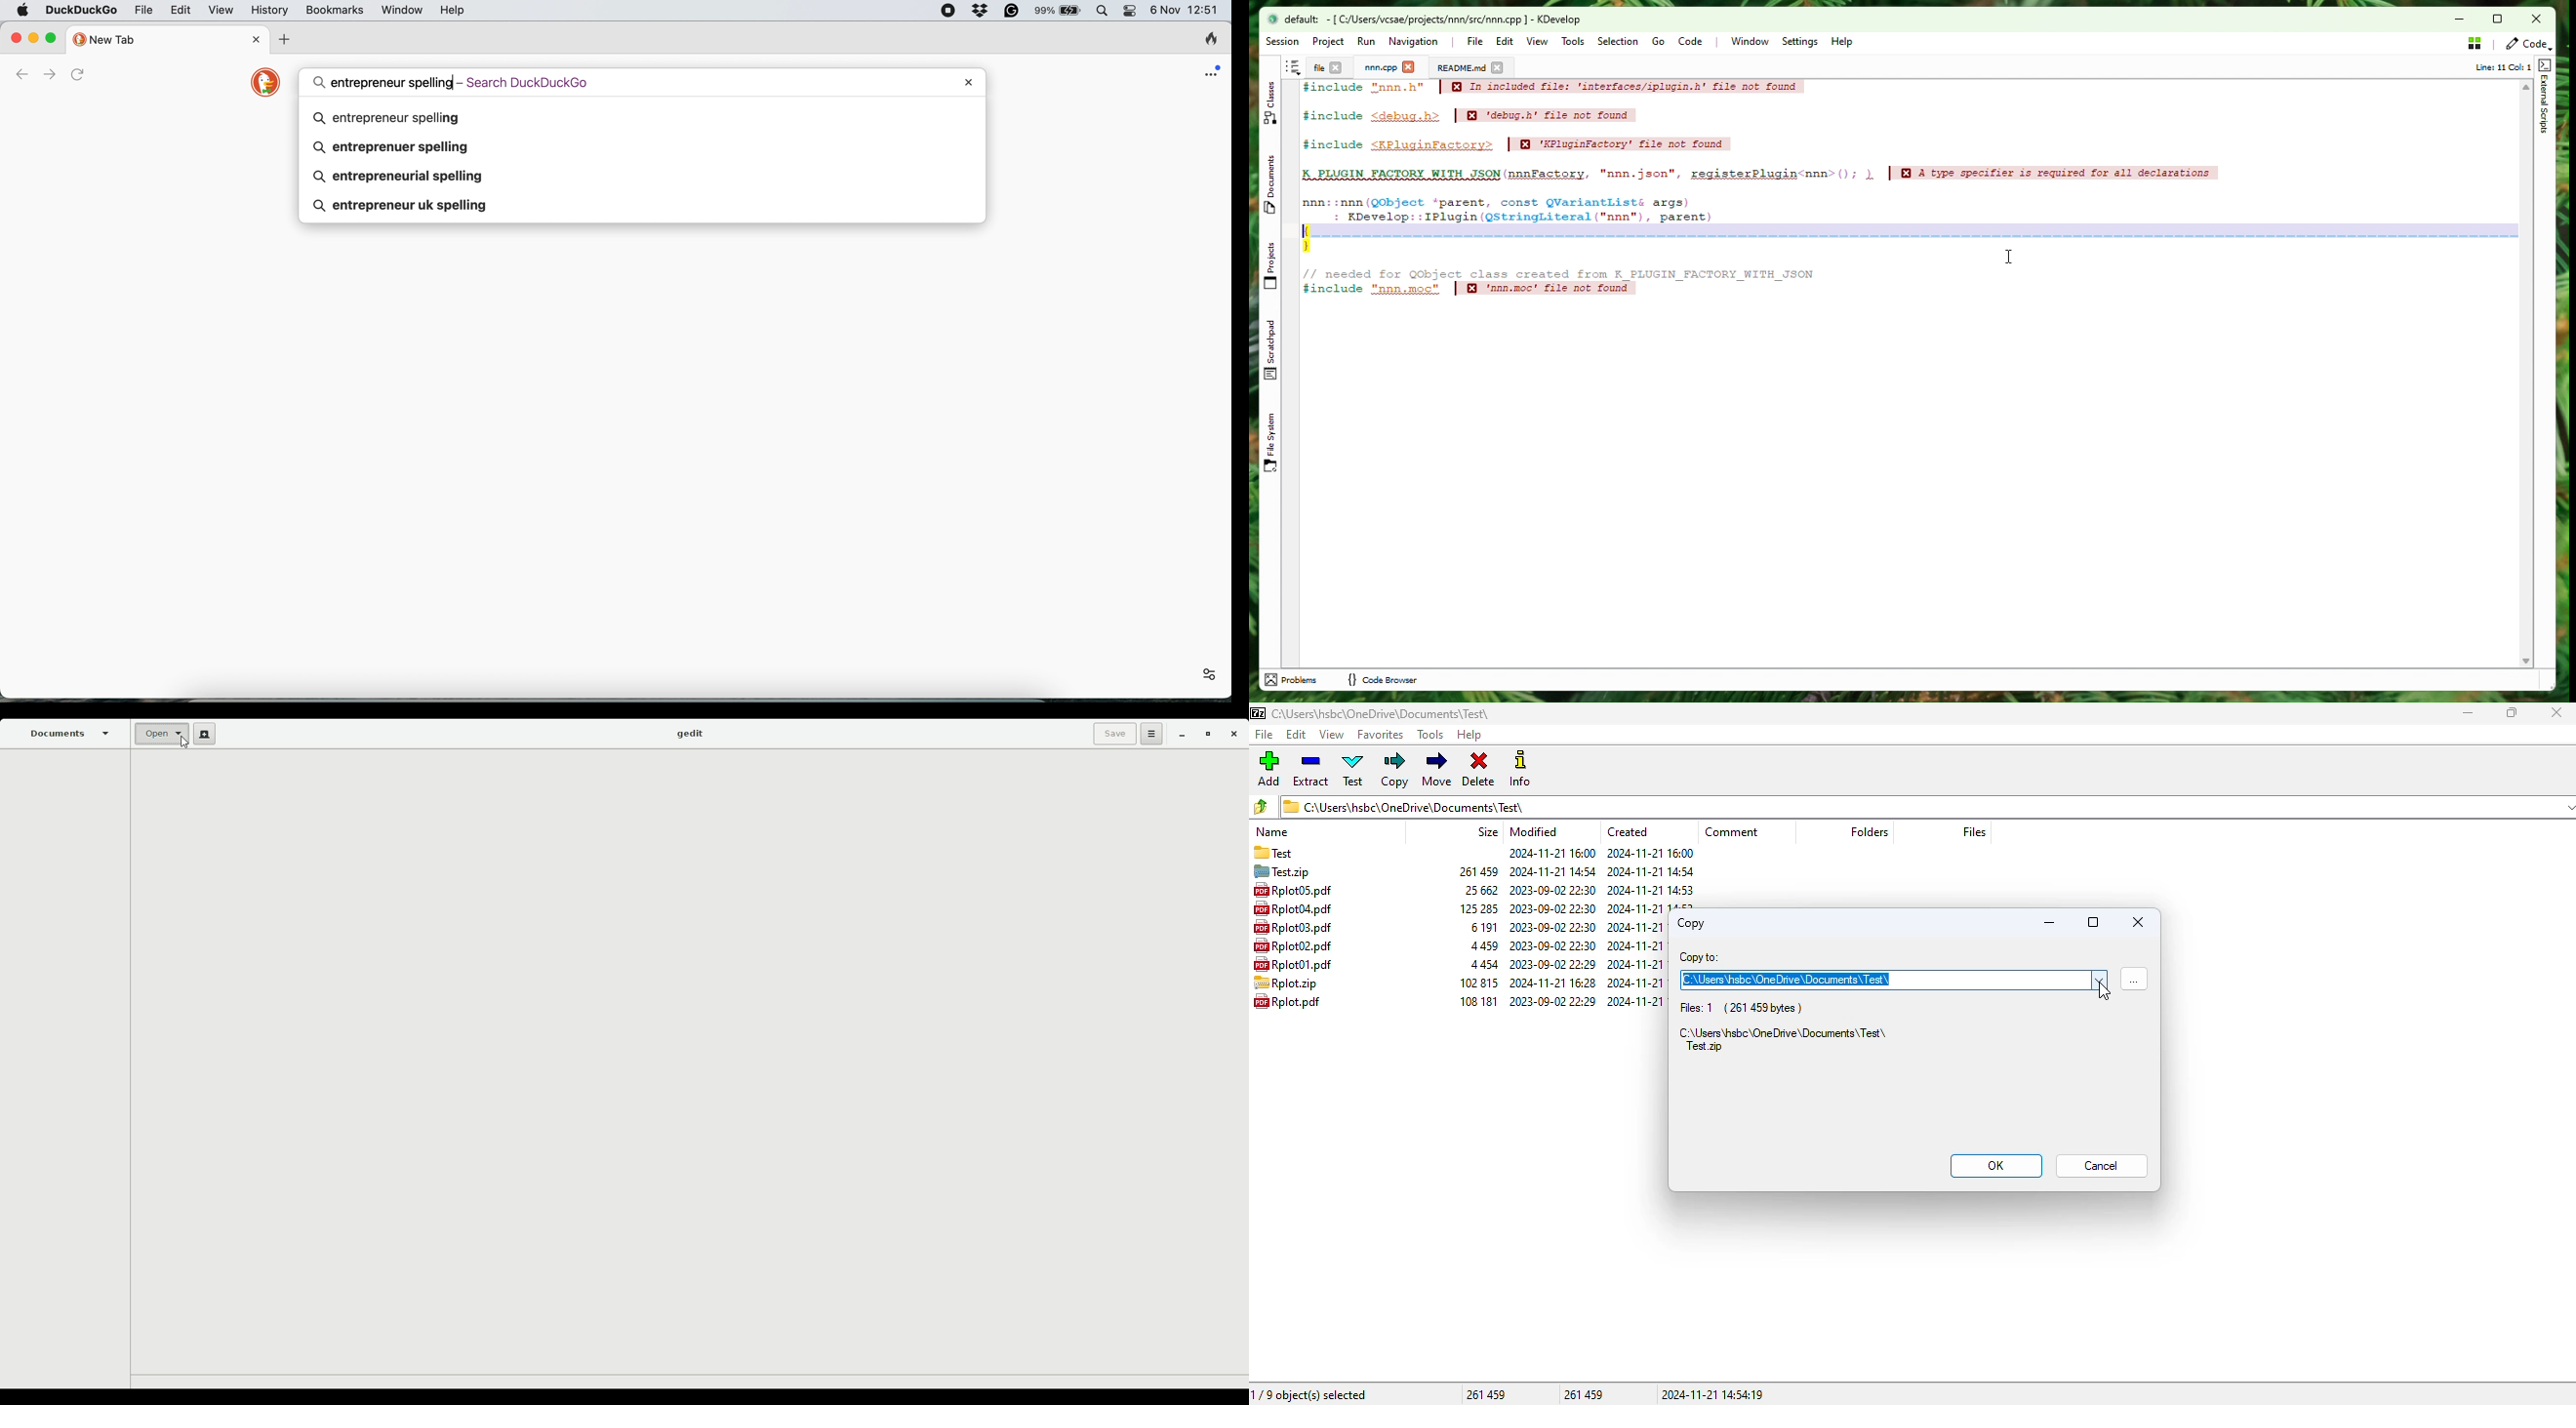 The image size is (2576, 1428). What do you see at coordinates (1011, 11) in the screenshot?
I see `grammarly` at bounding box center [1011, 11].